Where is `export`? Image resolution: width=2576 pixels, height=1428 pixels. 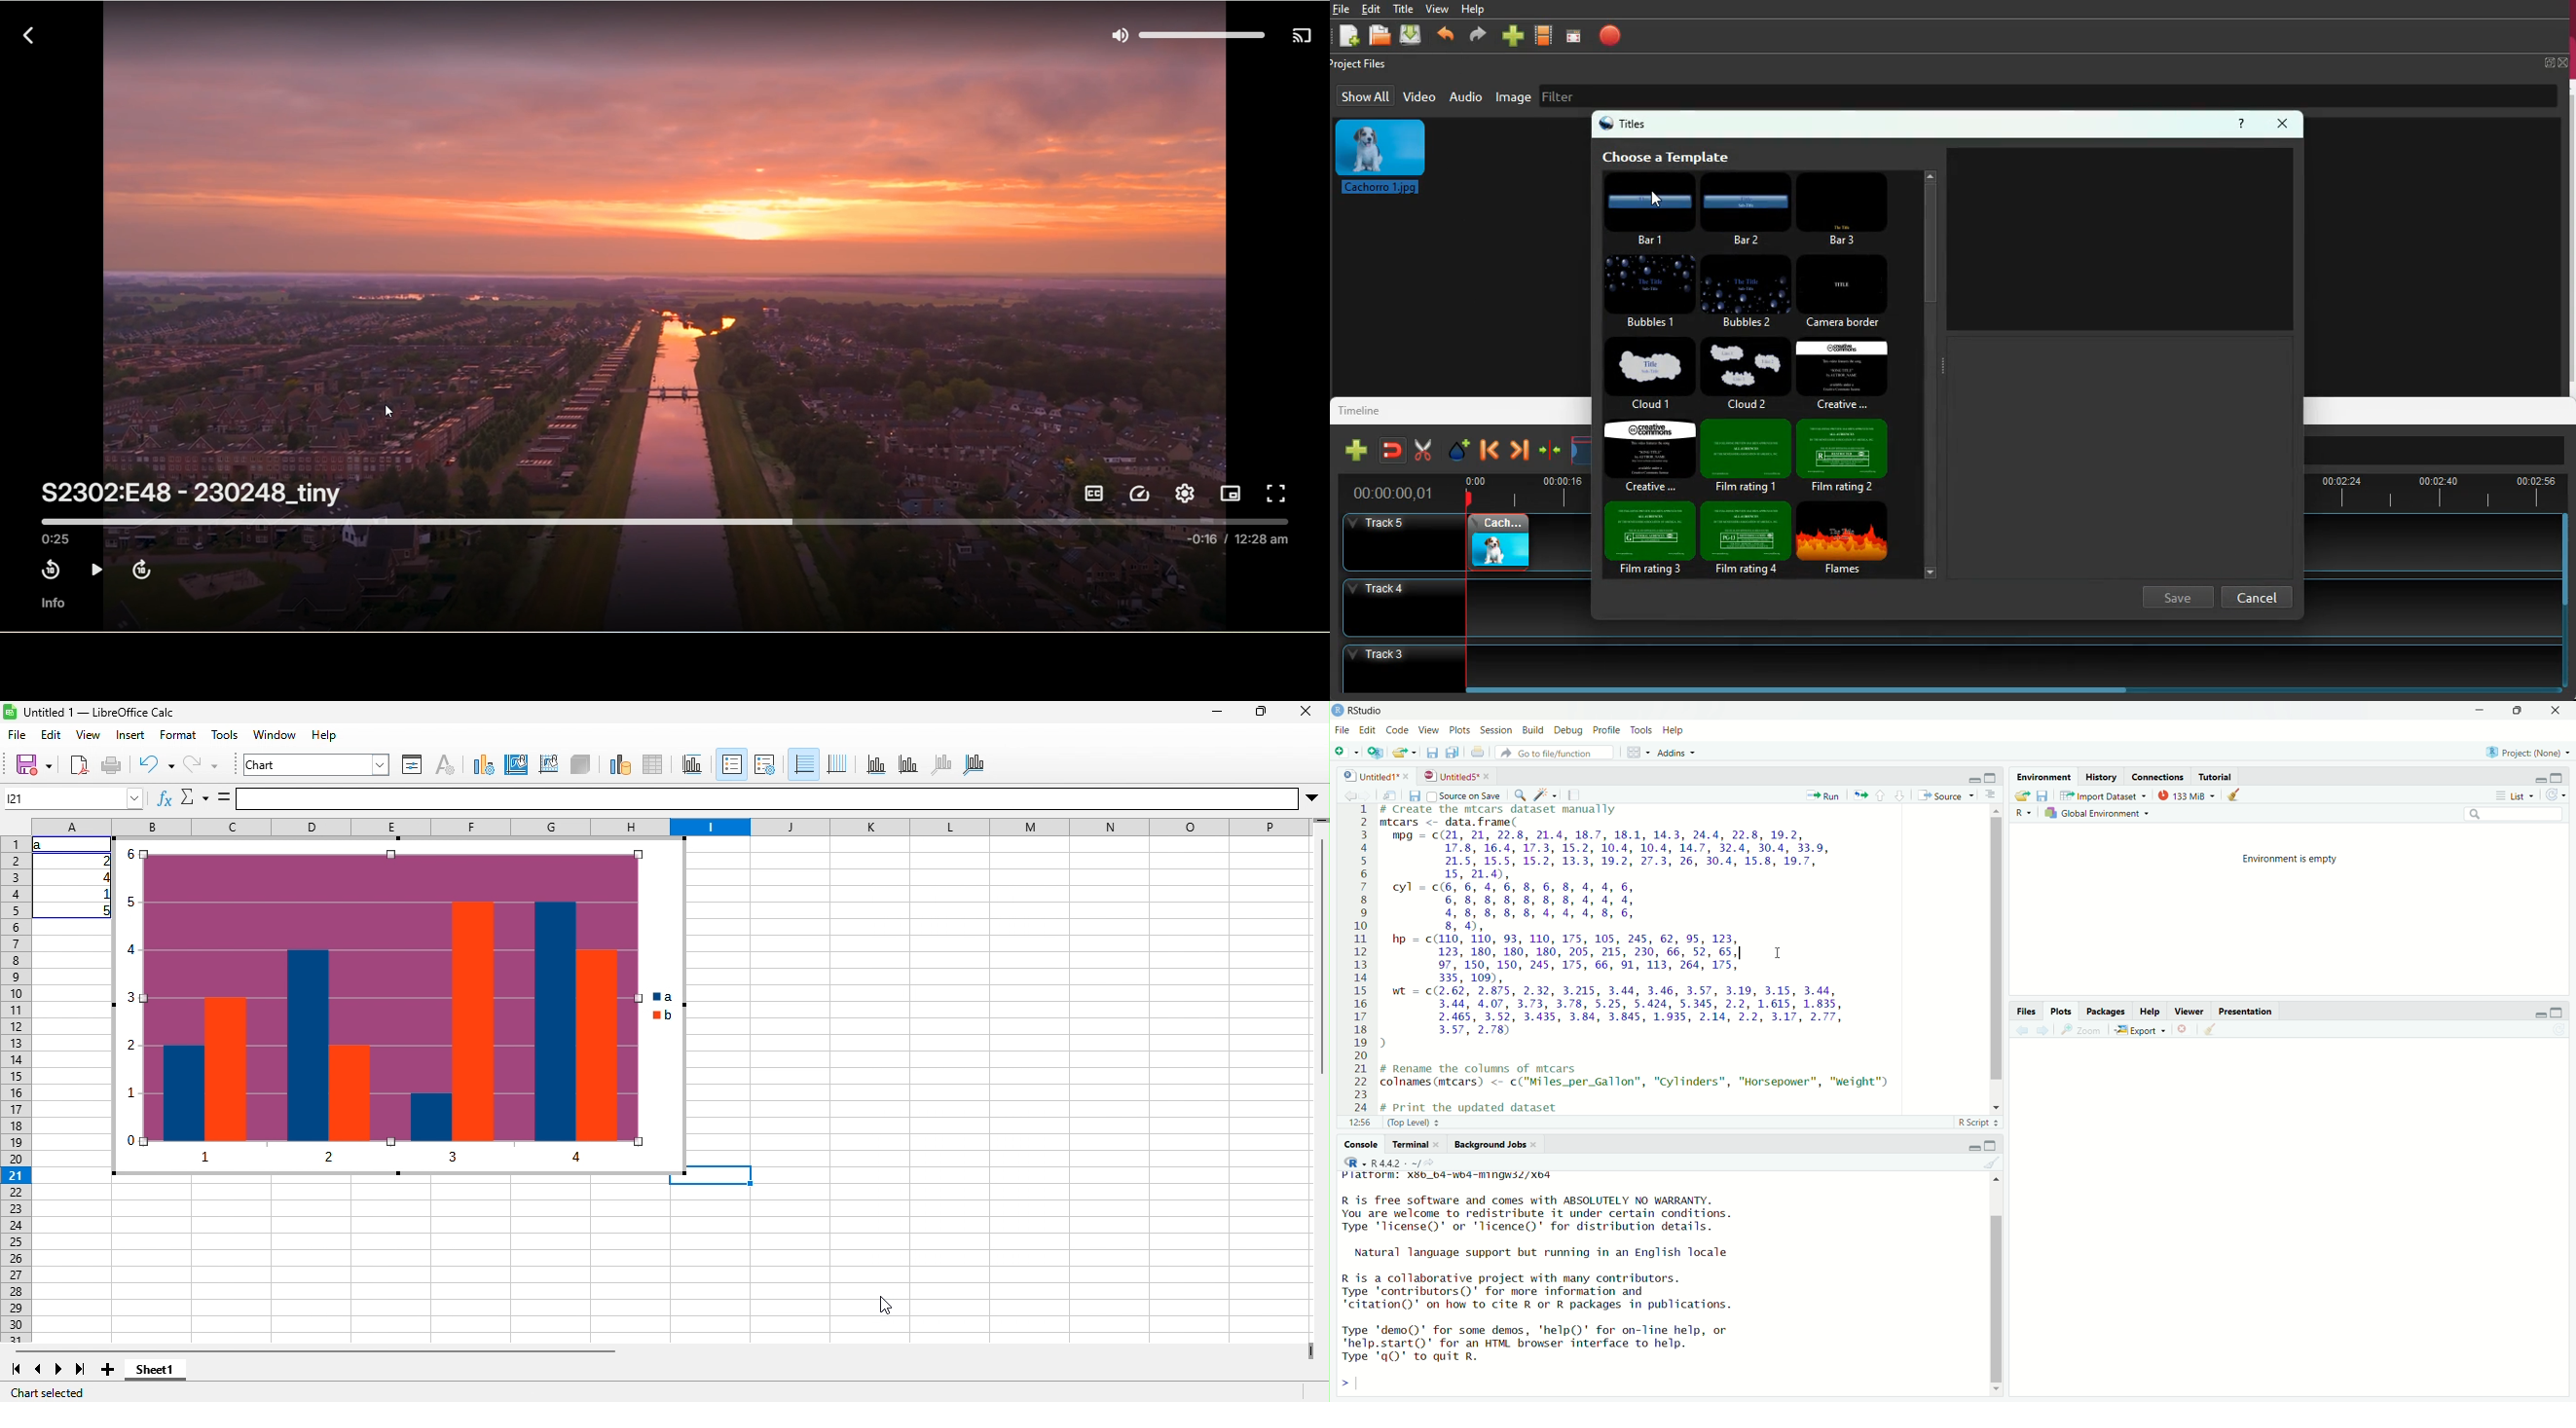
export is located at coordinates (1403, 755).